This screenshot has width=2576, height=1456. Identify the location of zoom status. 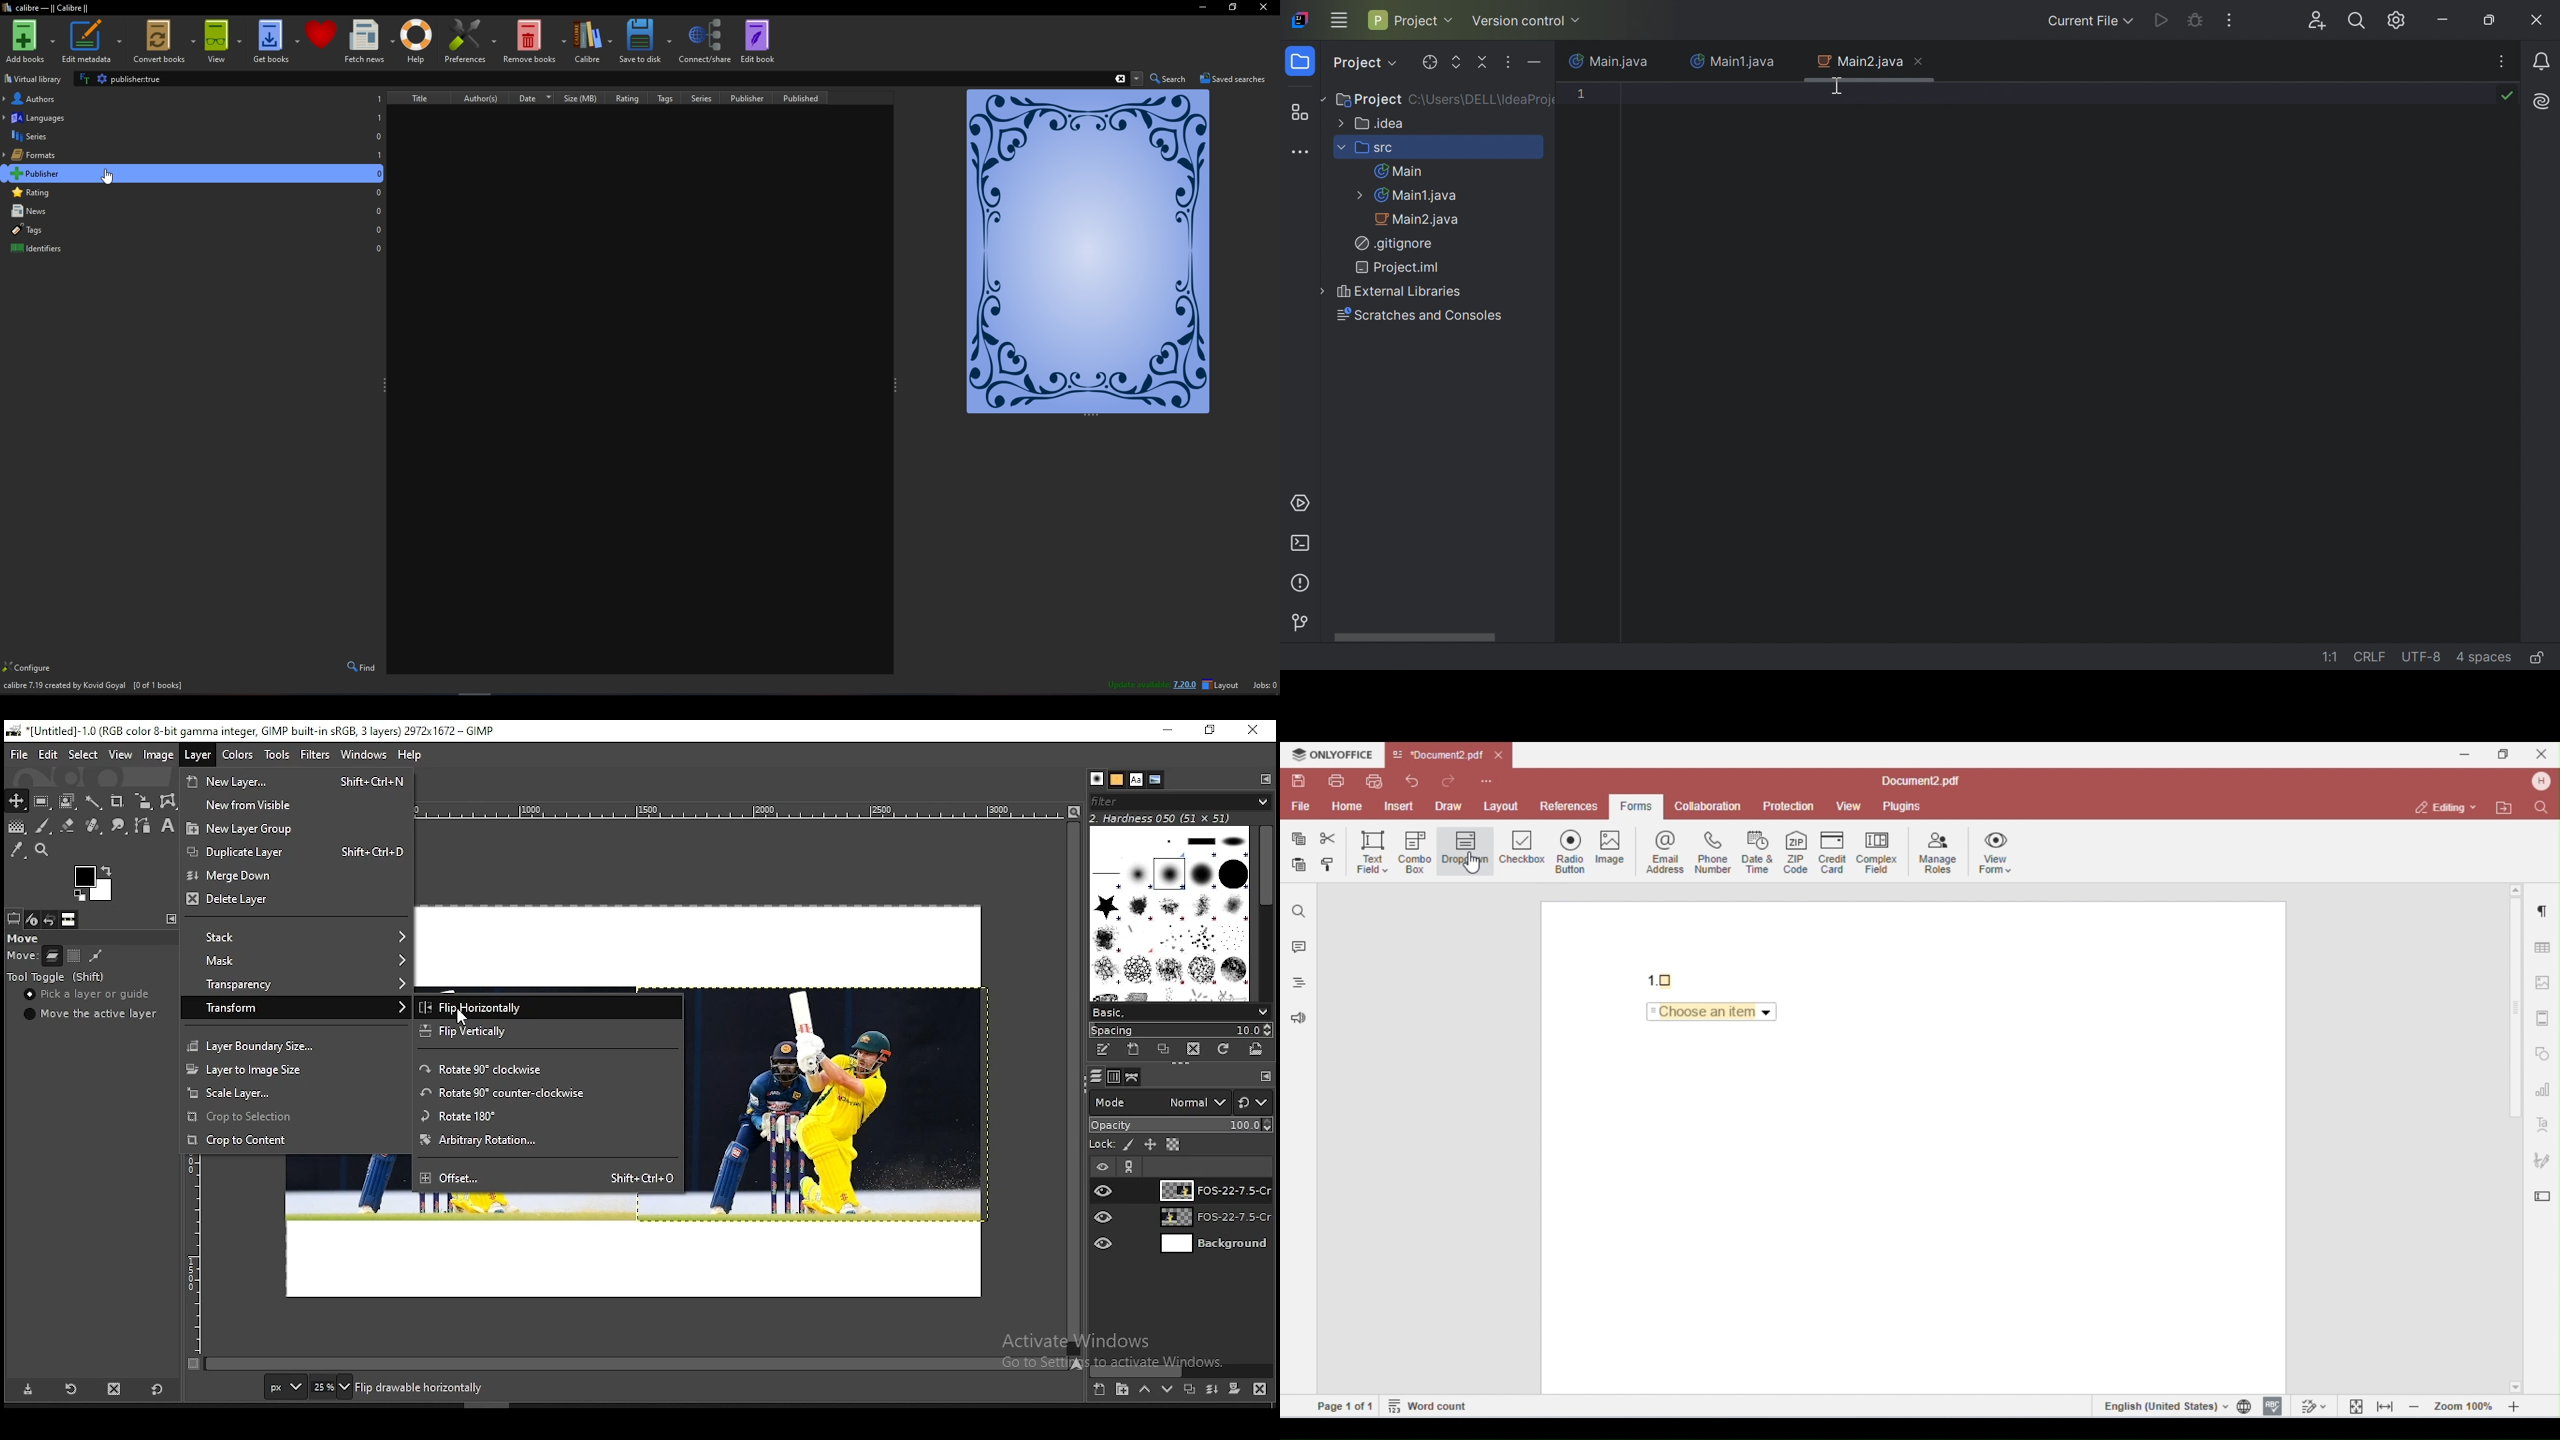
(331, 1389).